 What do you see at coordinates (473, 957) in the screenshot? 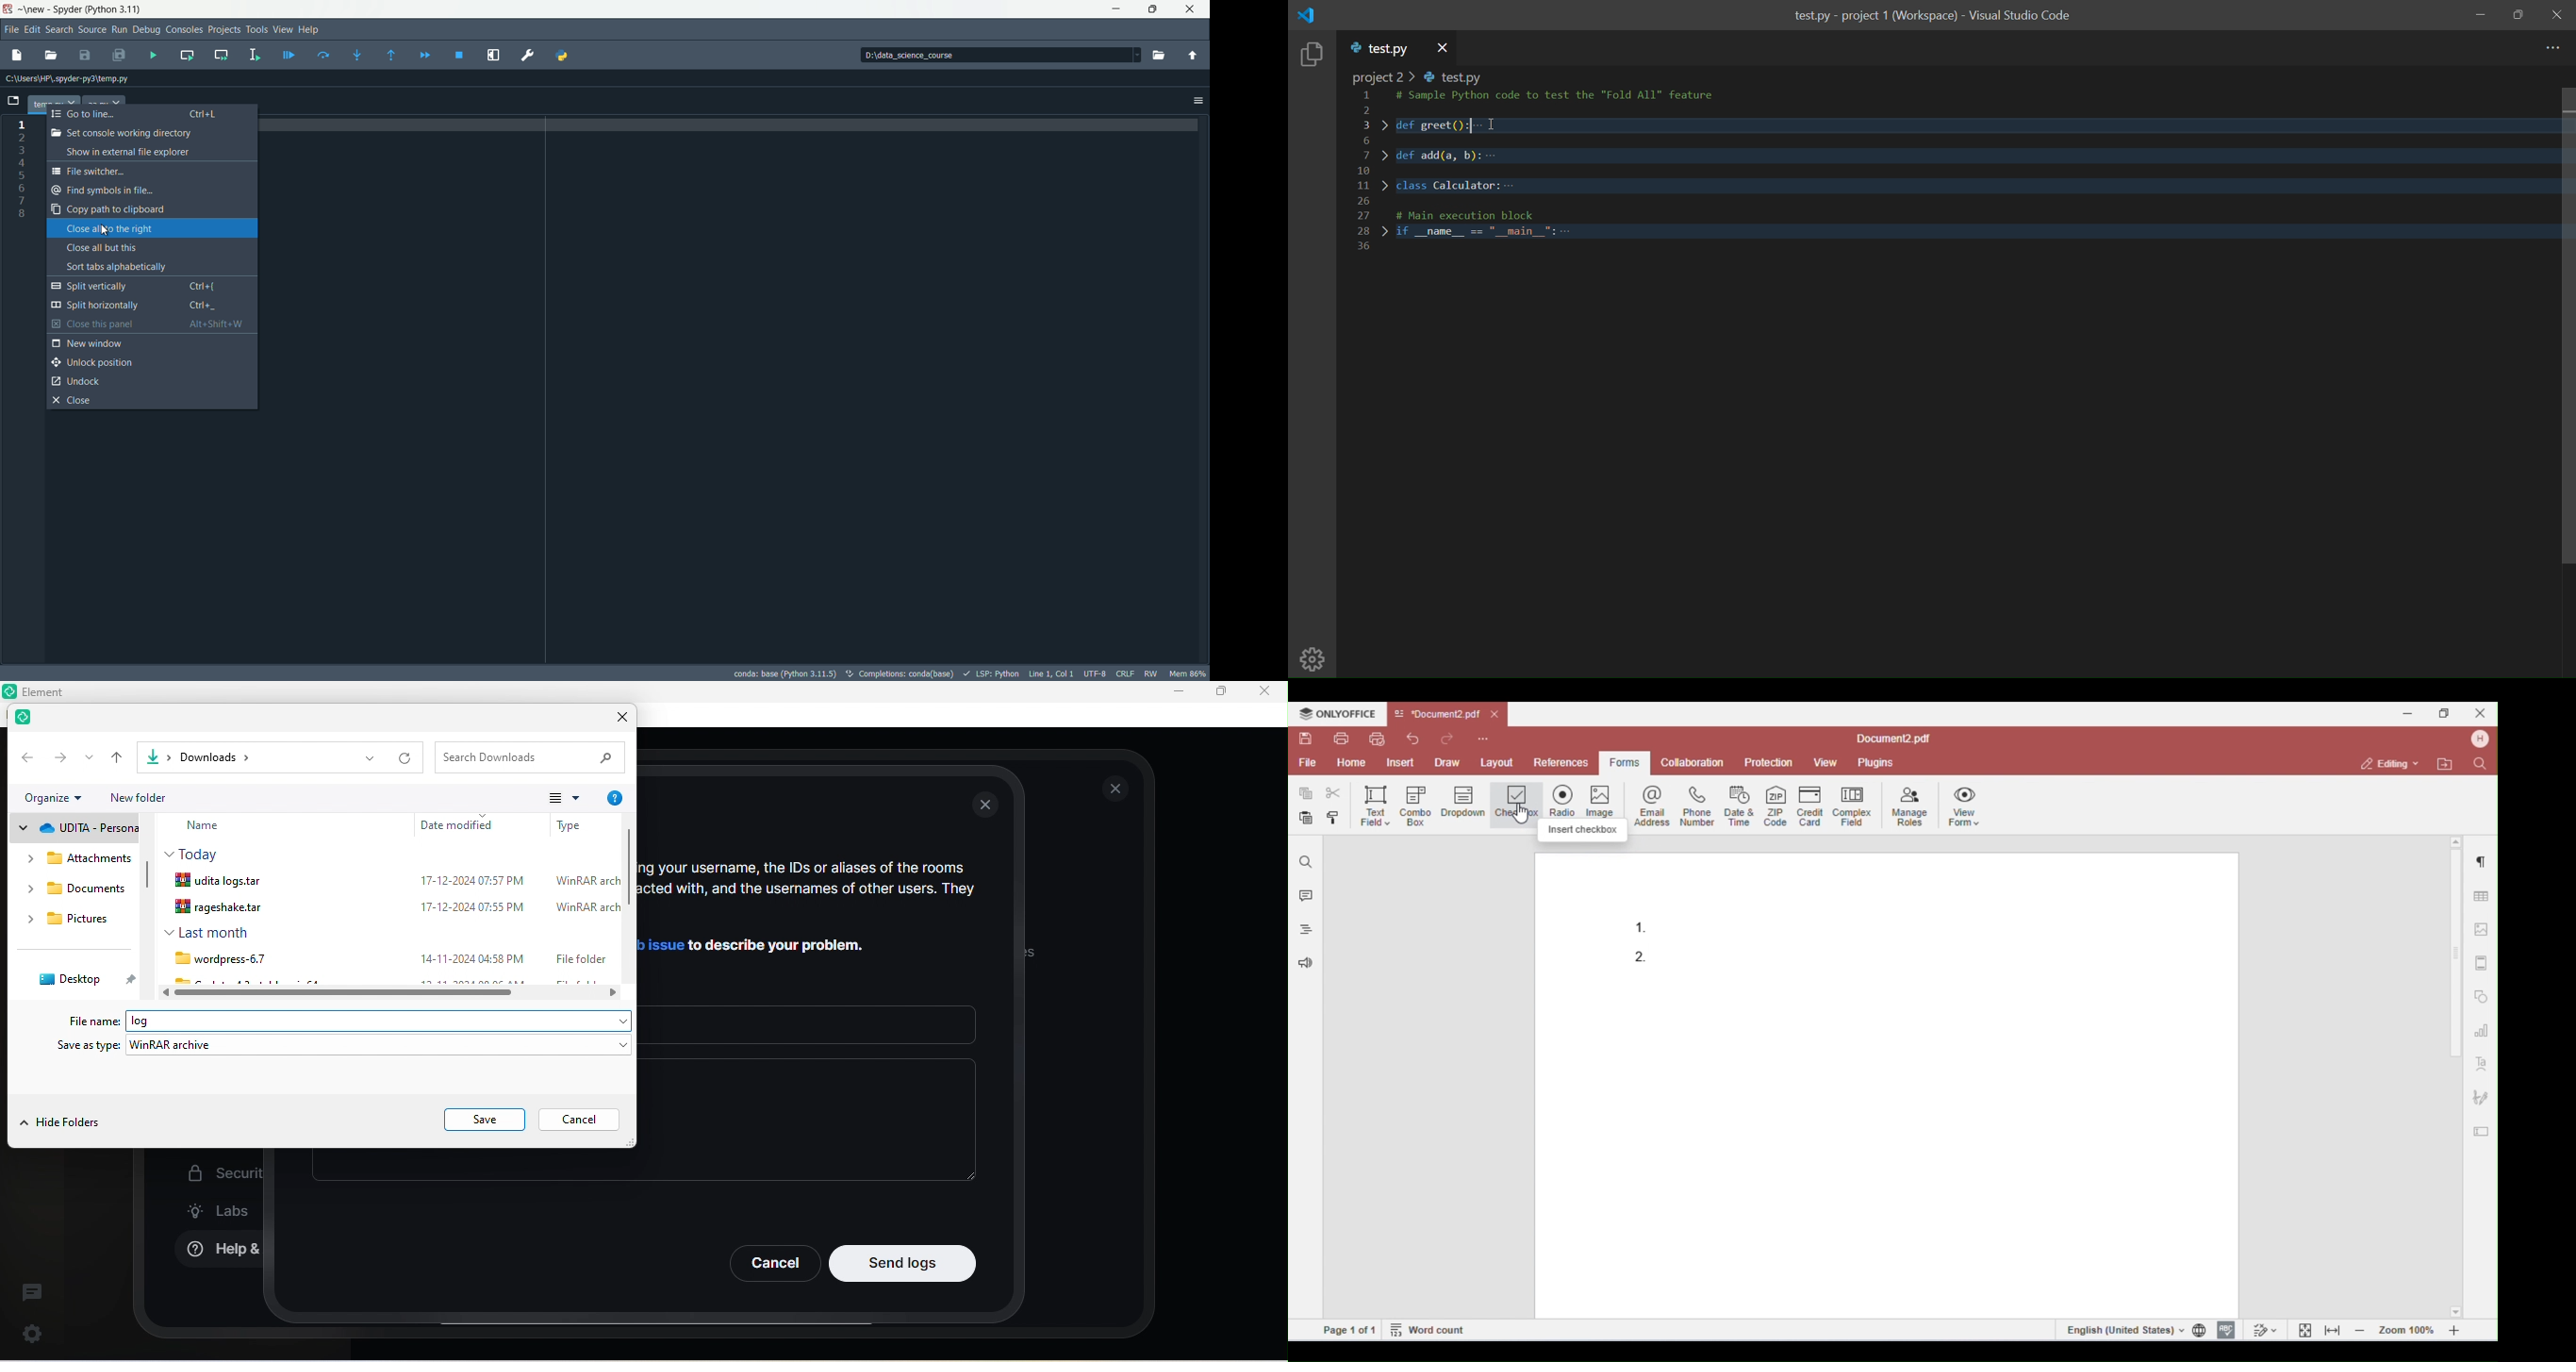
I see `14-11-2024 04:58 PM` at bounding box center [473, 957].